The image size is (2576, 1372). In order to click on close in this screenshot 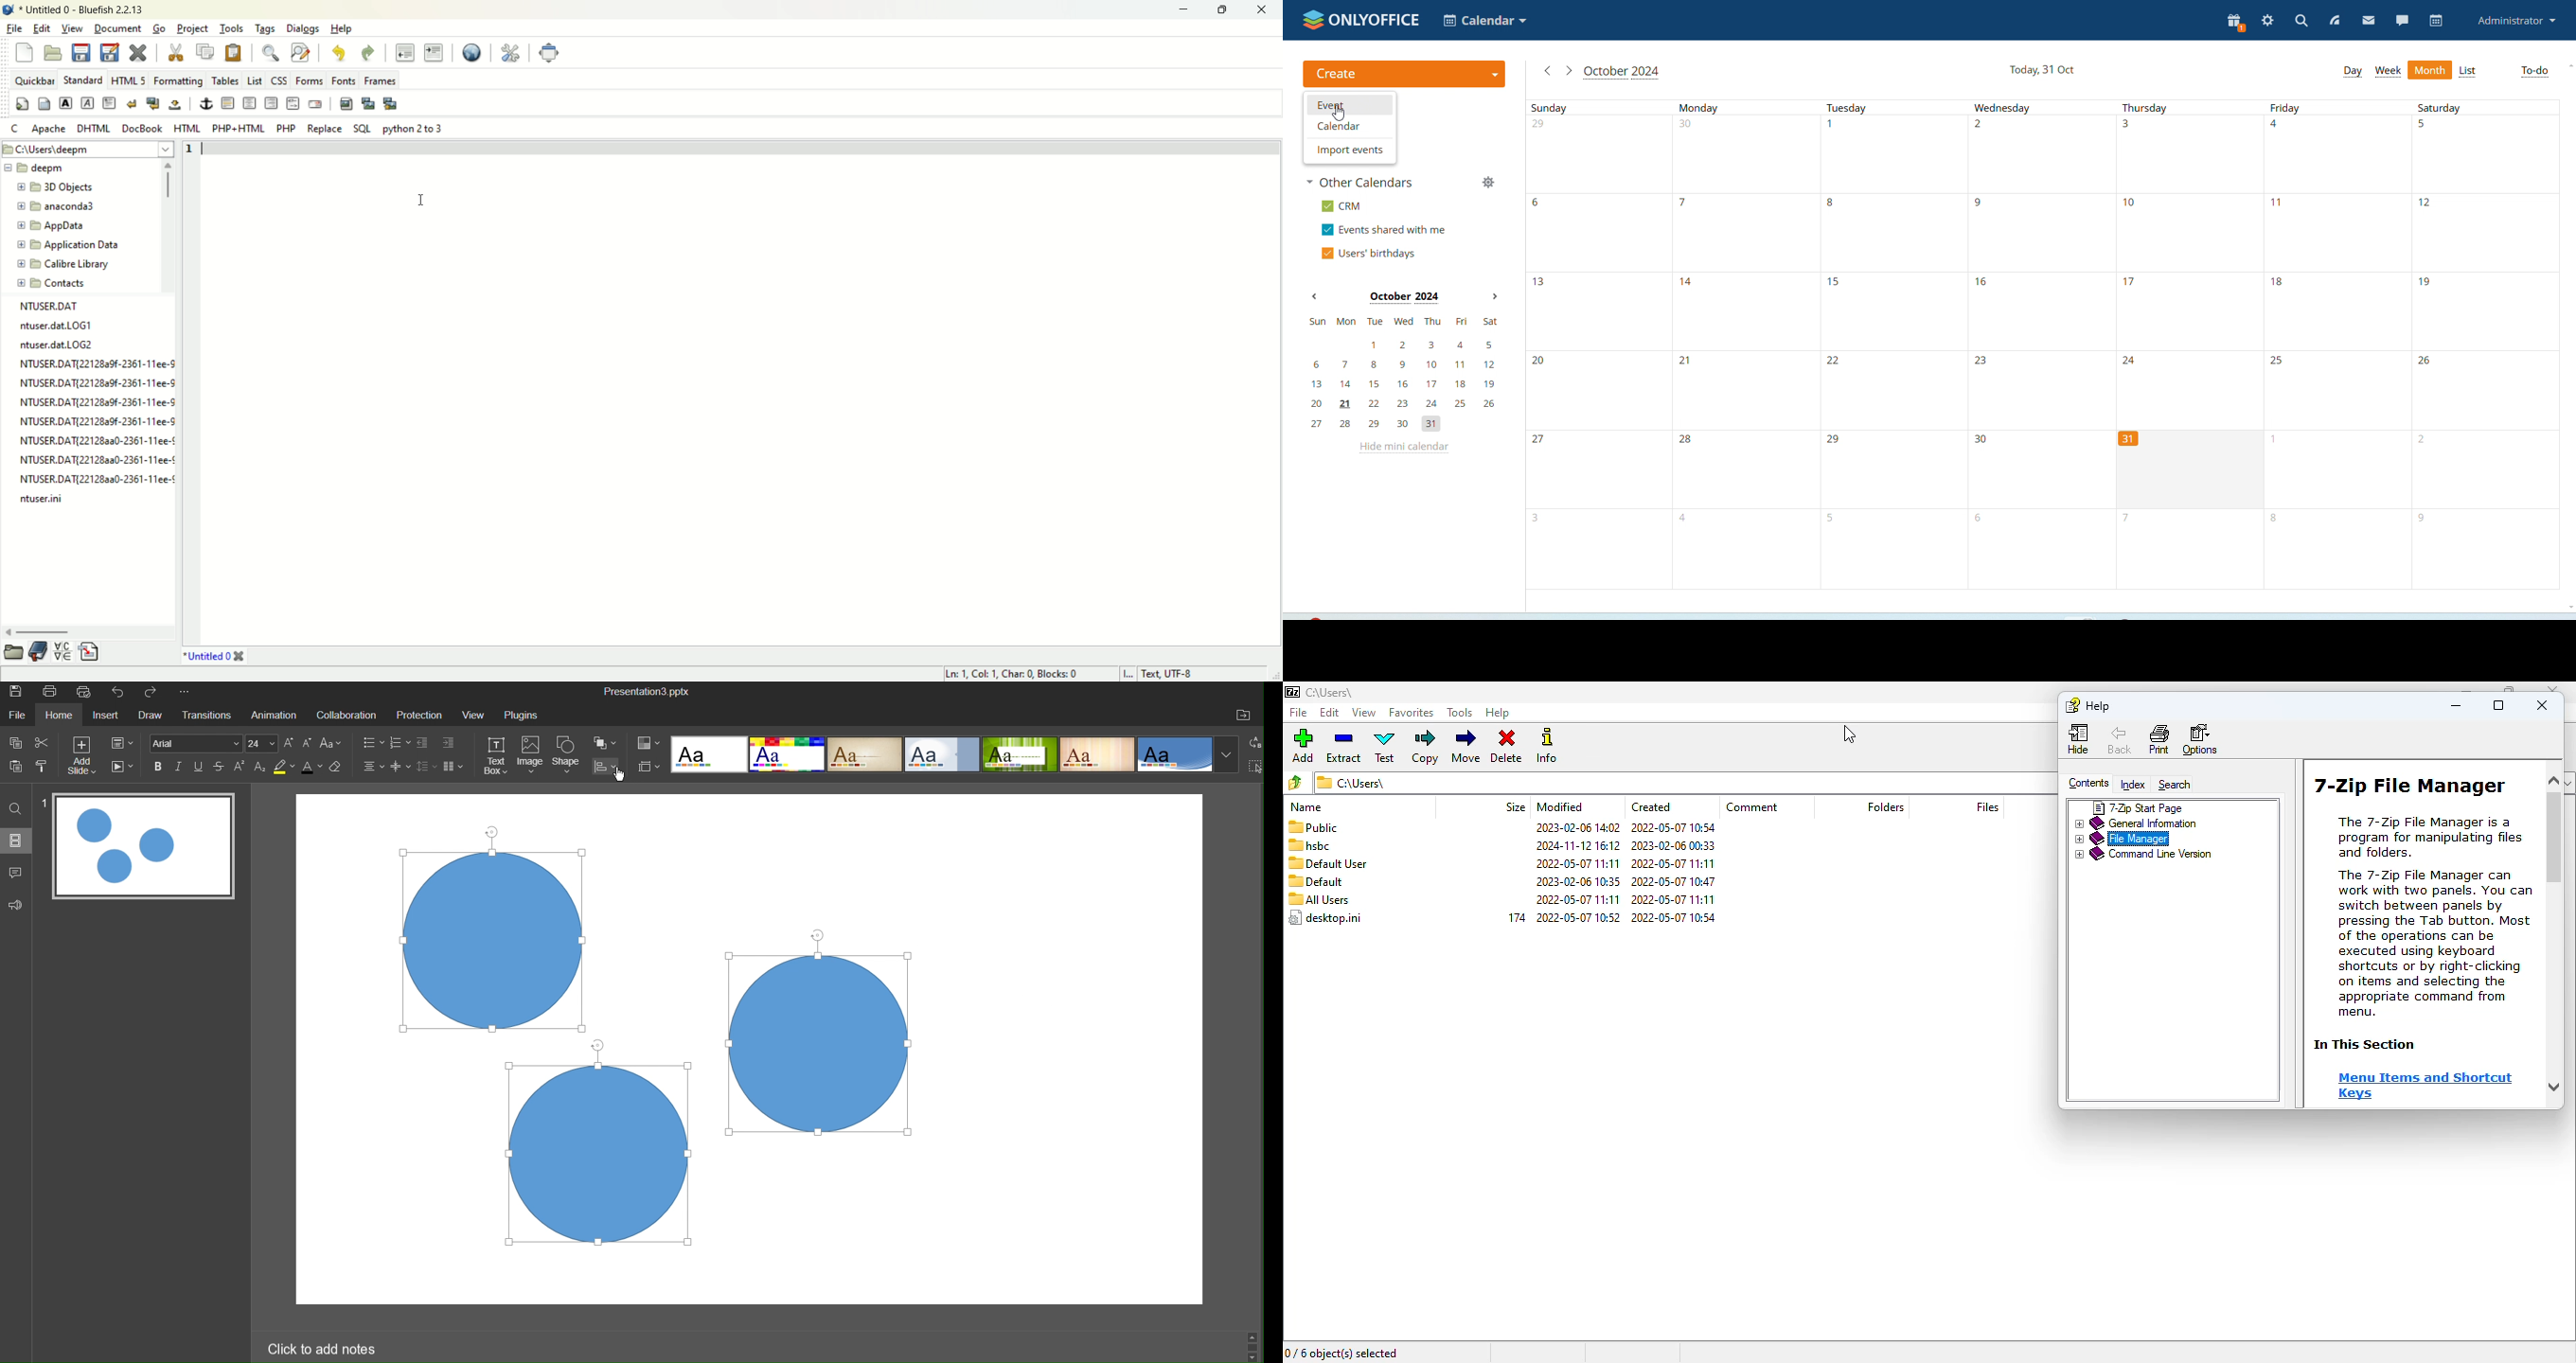, I will do `click(1261, 10)`.